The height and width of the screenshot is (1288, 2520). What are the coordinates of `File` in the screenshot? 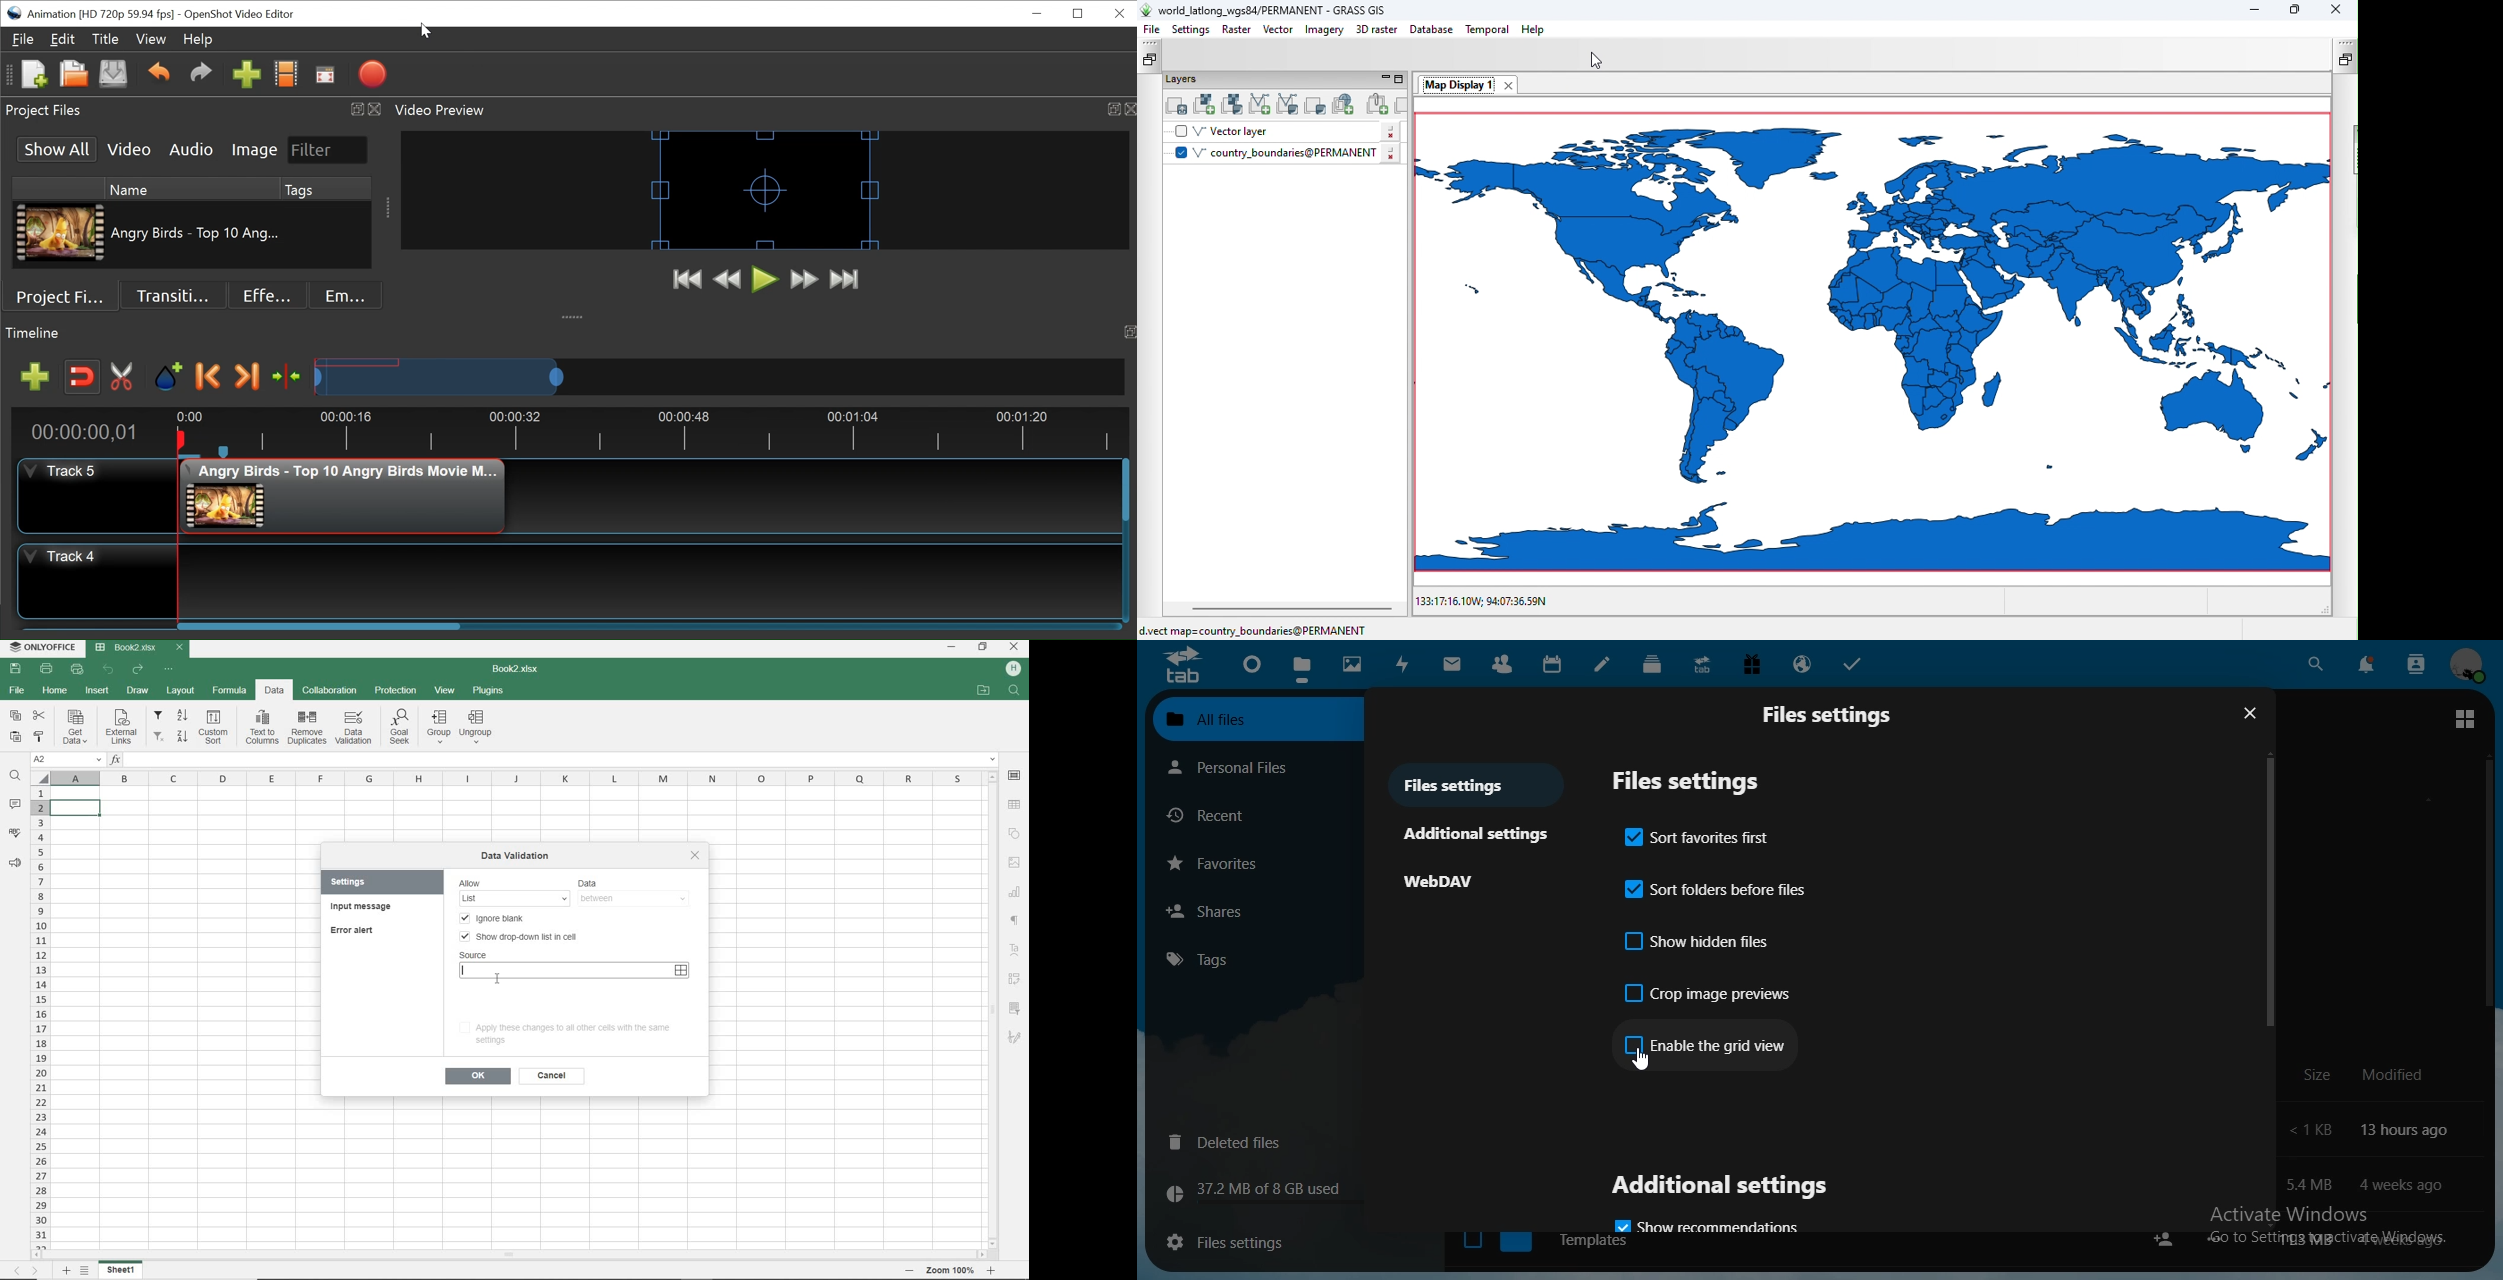 It's located at (25, 40).